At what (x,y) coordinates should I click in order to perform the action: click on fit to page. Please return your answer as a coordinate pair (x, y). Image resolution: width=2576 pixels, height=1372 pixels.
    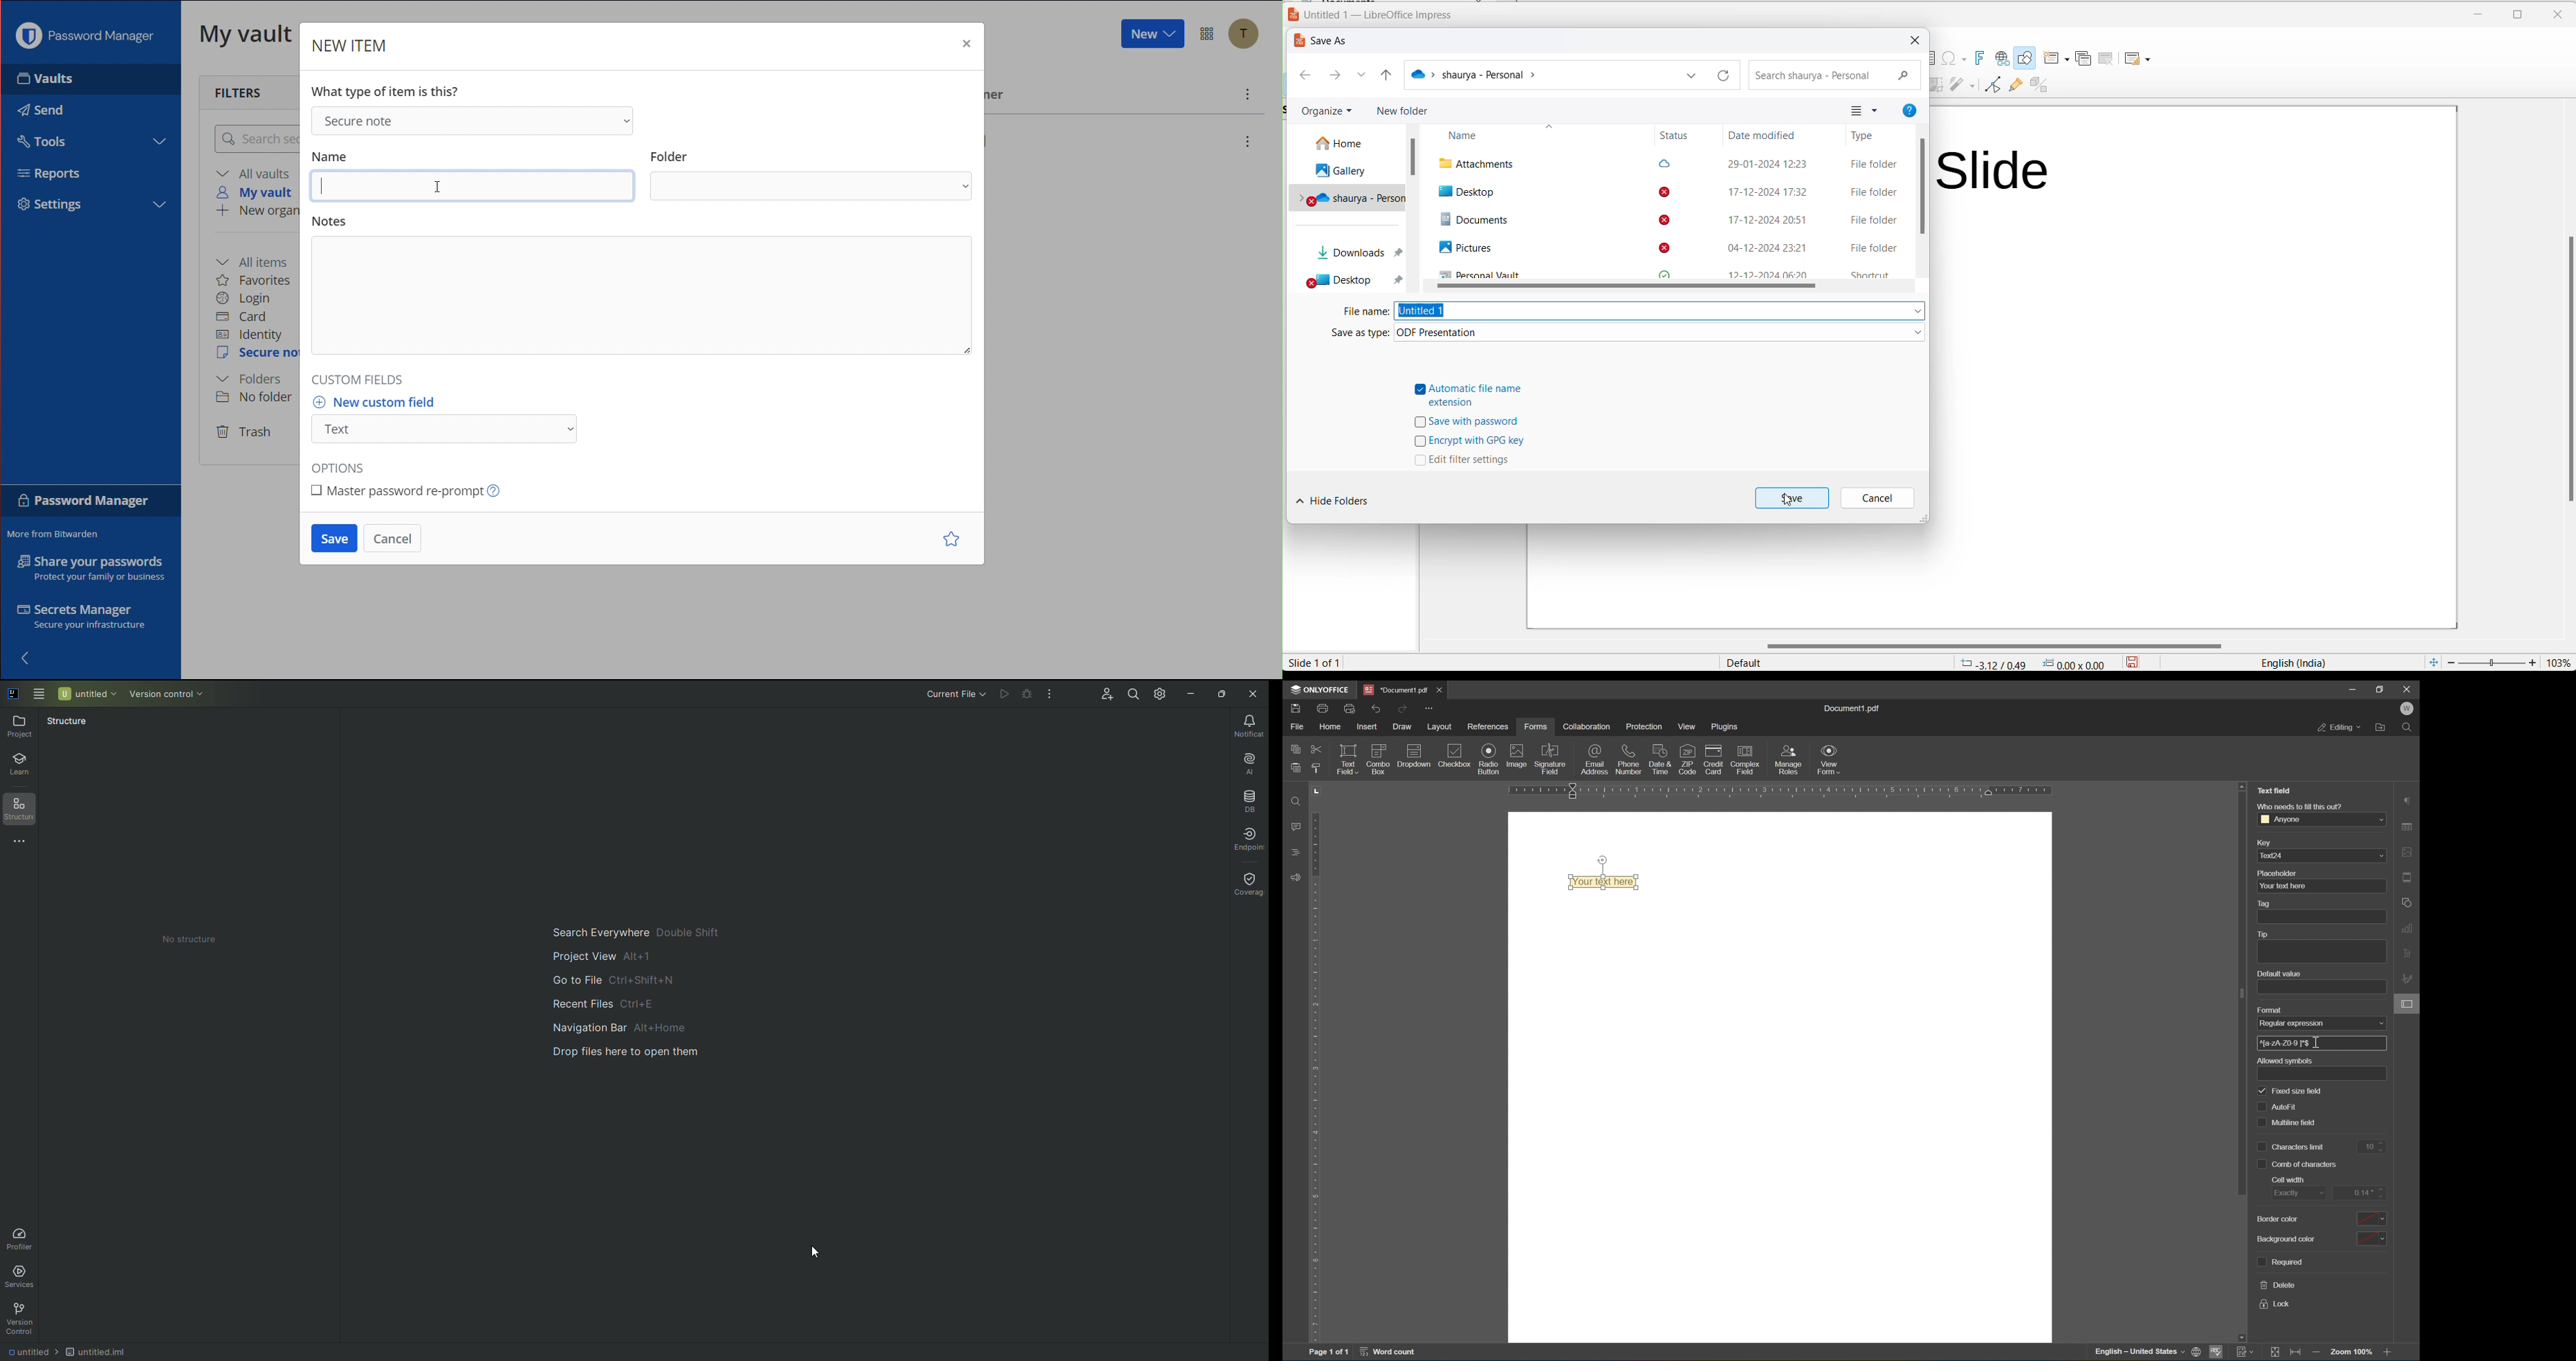
    Looking at the image, I should click on (2275, 1352).